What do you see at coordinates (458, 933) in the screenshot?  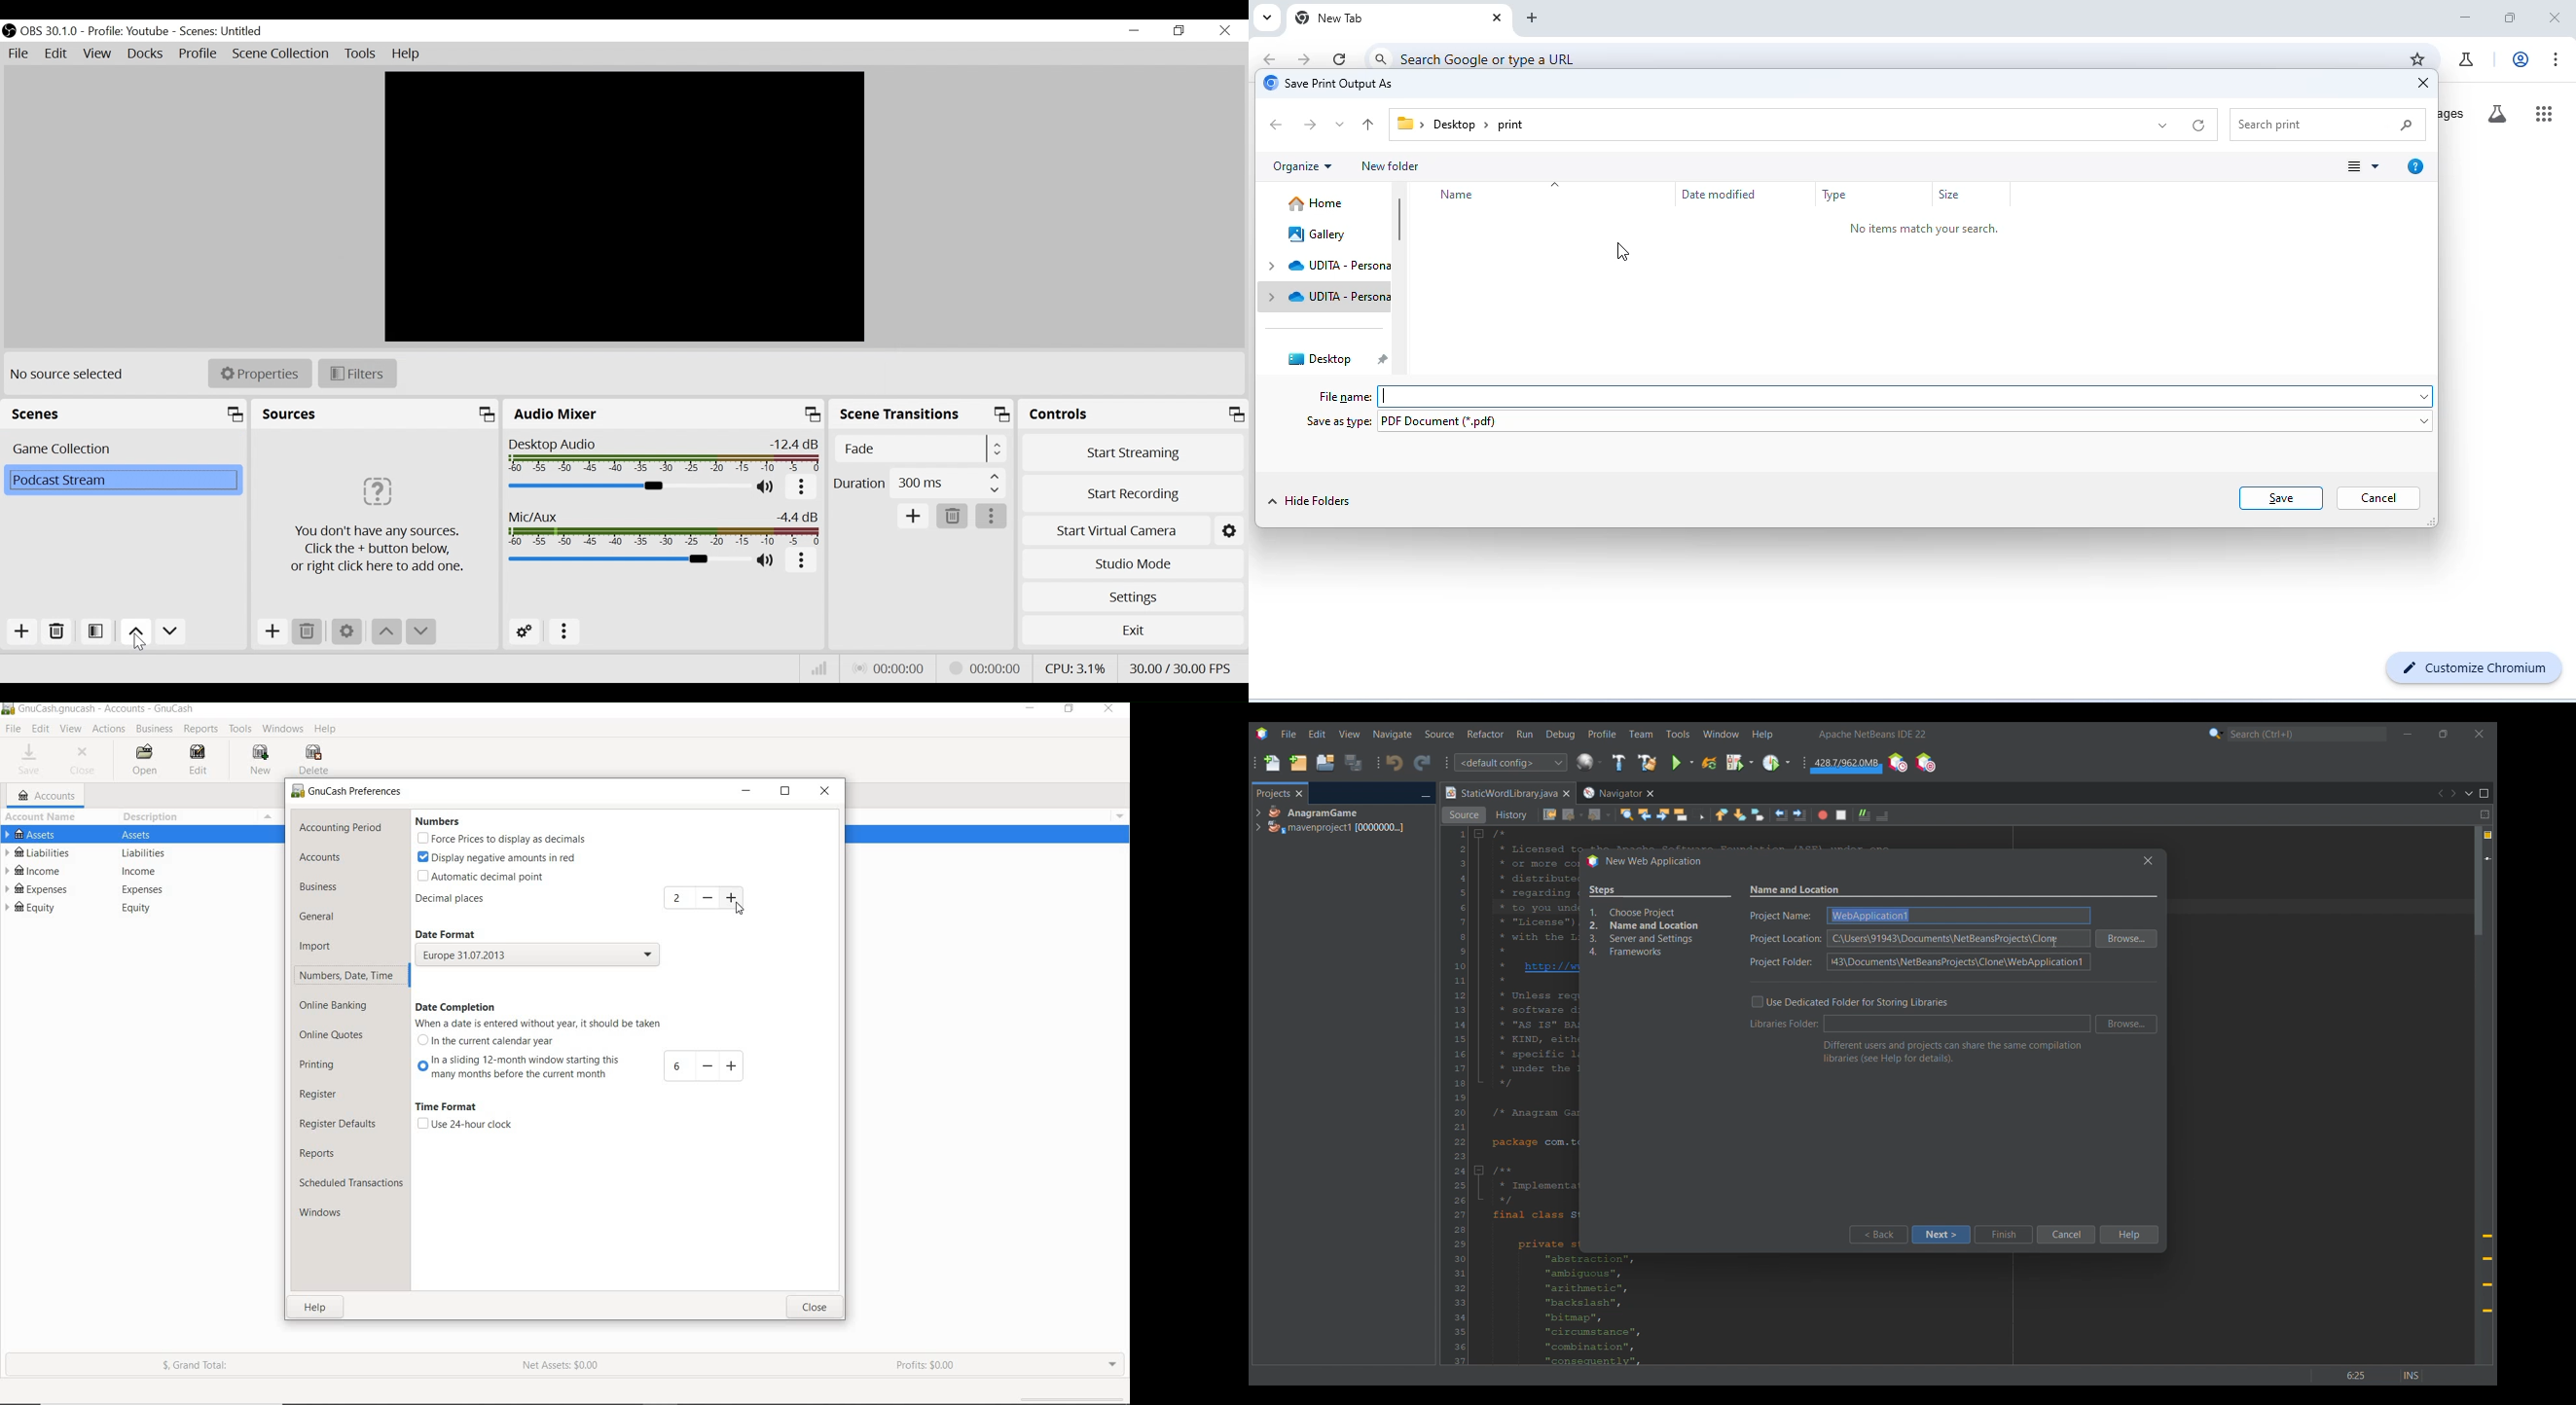 I see `date format` at bounding box center [458, 933].